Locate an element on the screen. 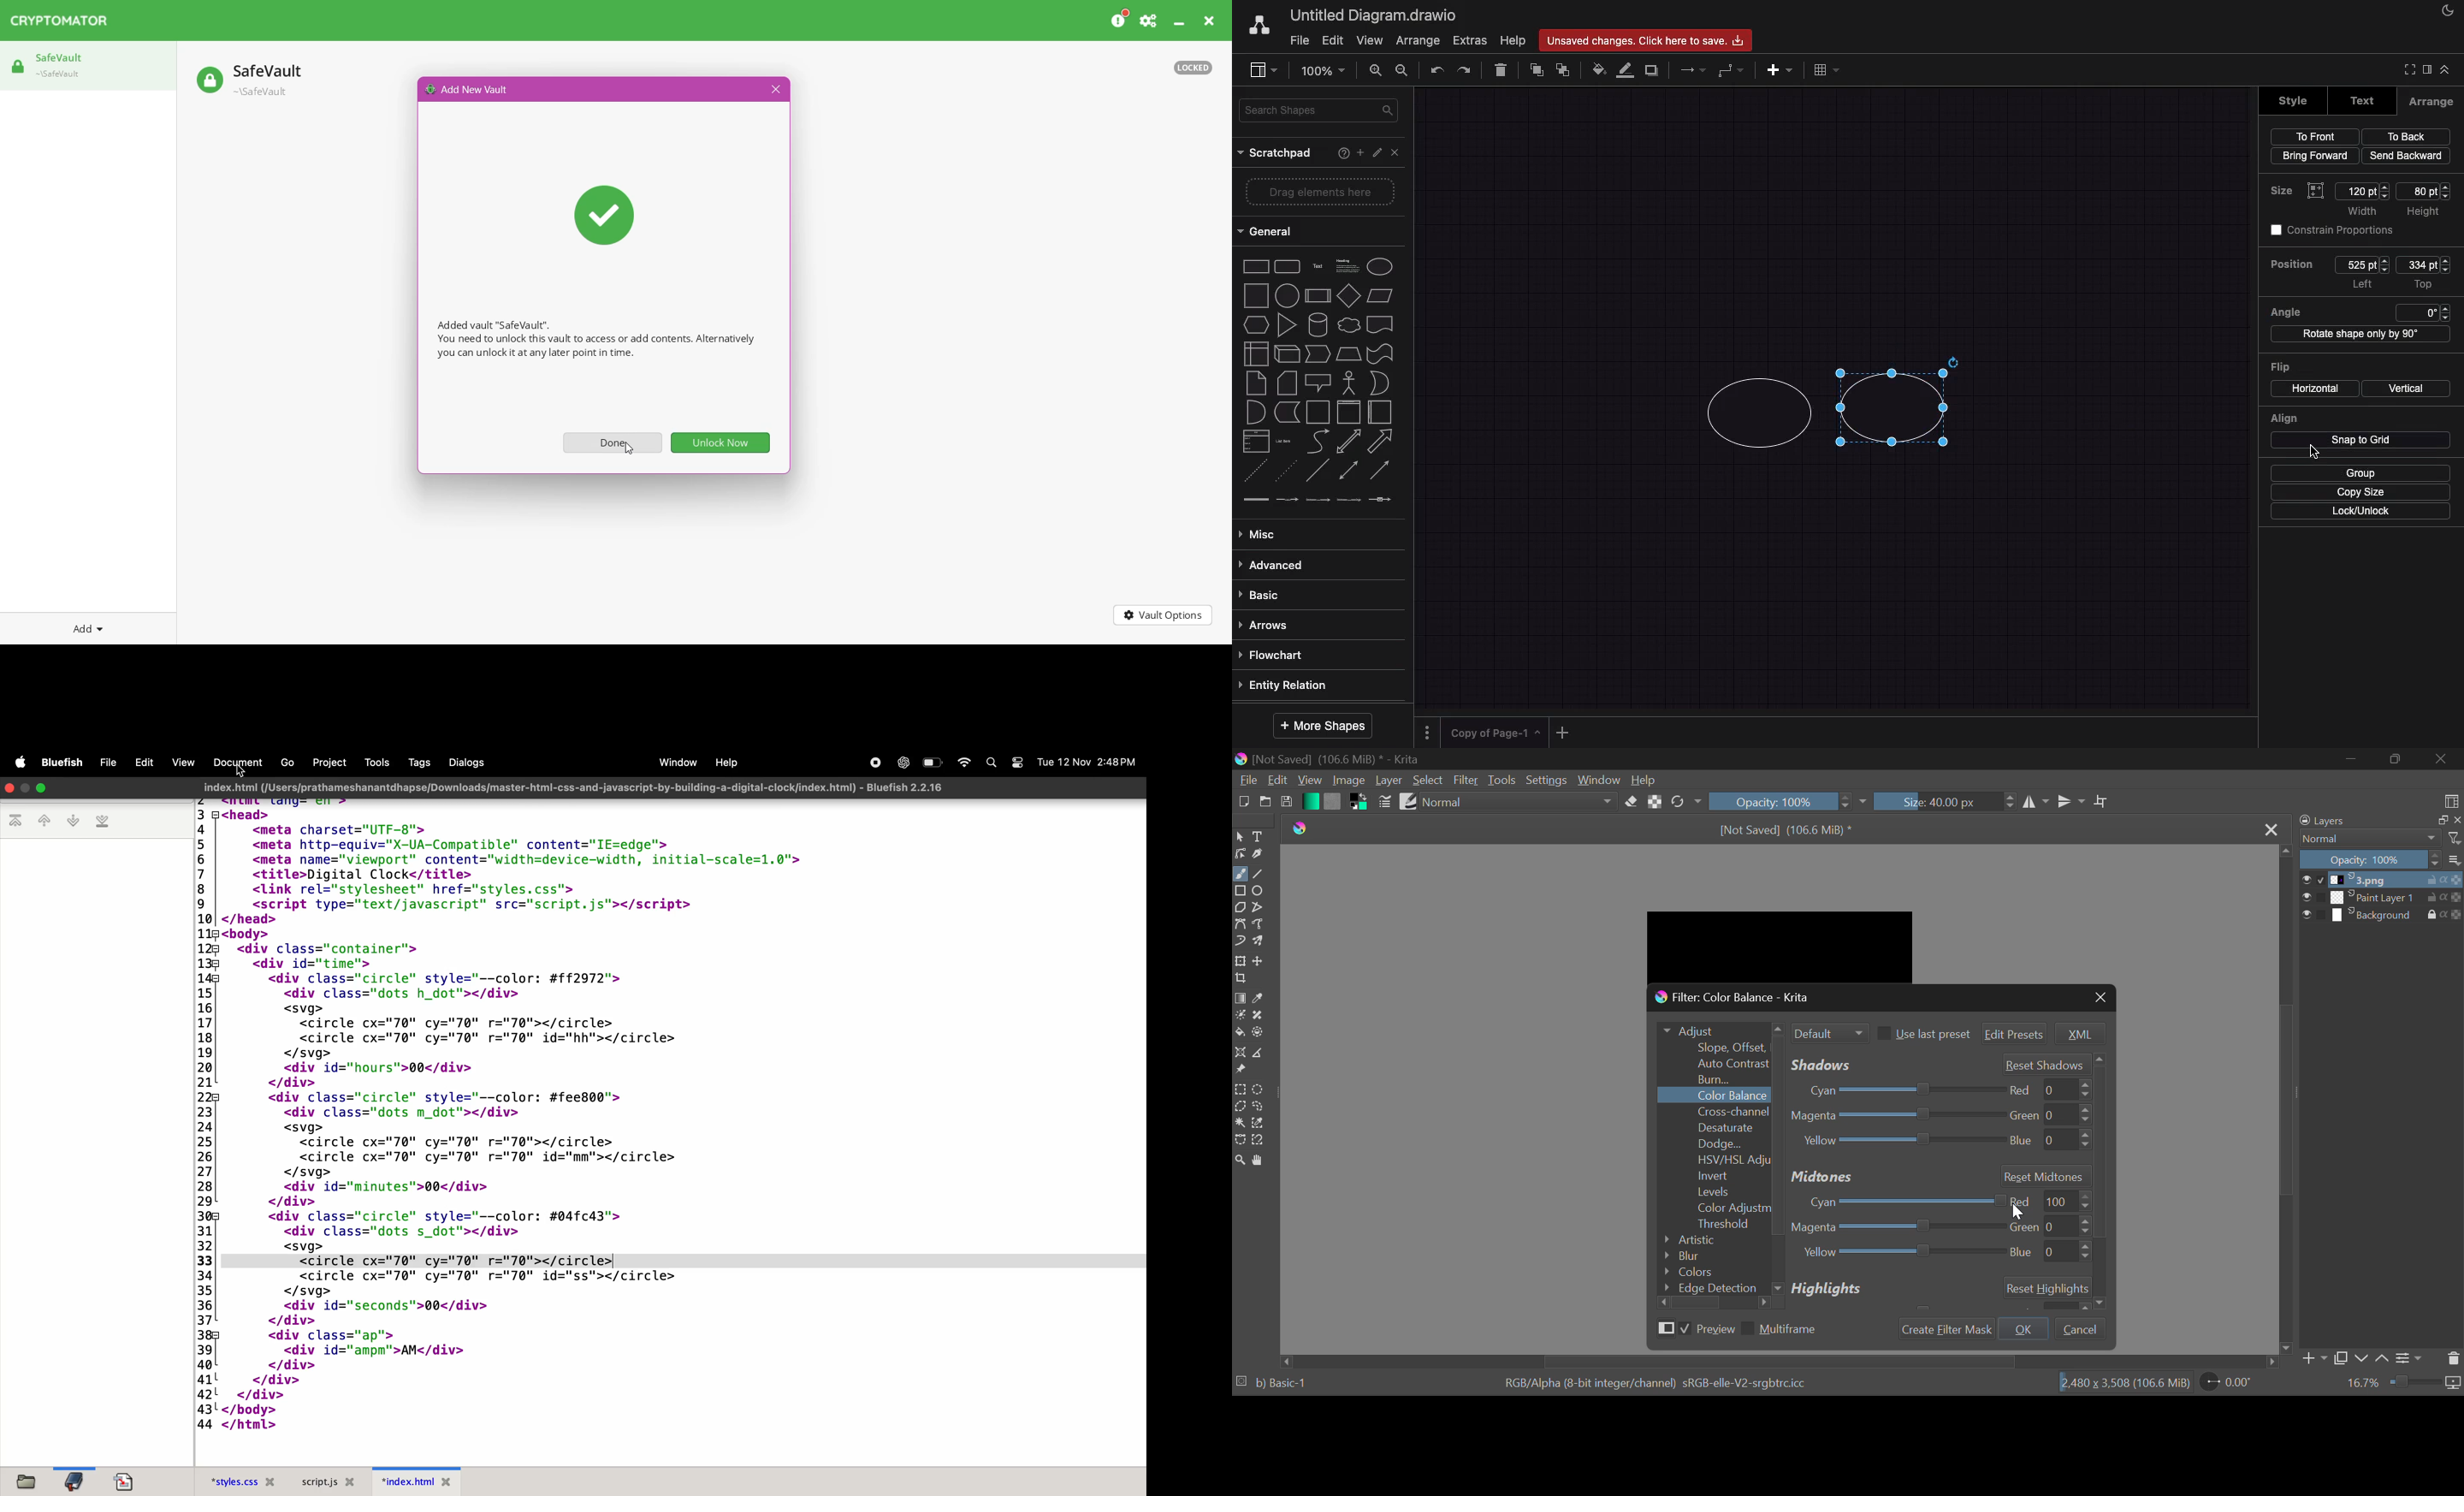 This screenshot has width=2464, height=1512. index.html is located at coordinates (420, 1482).